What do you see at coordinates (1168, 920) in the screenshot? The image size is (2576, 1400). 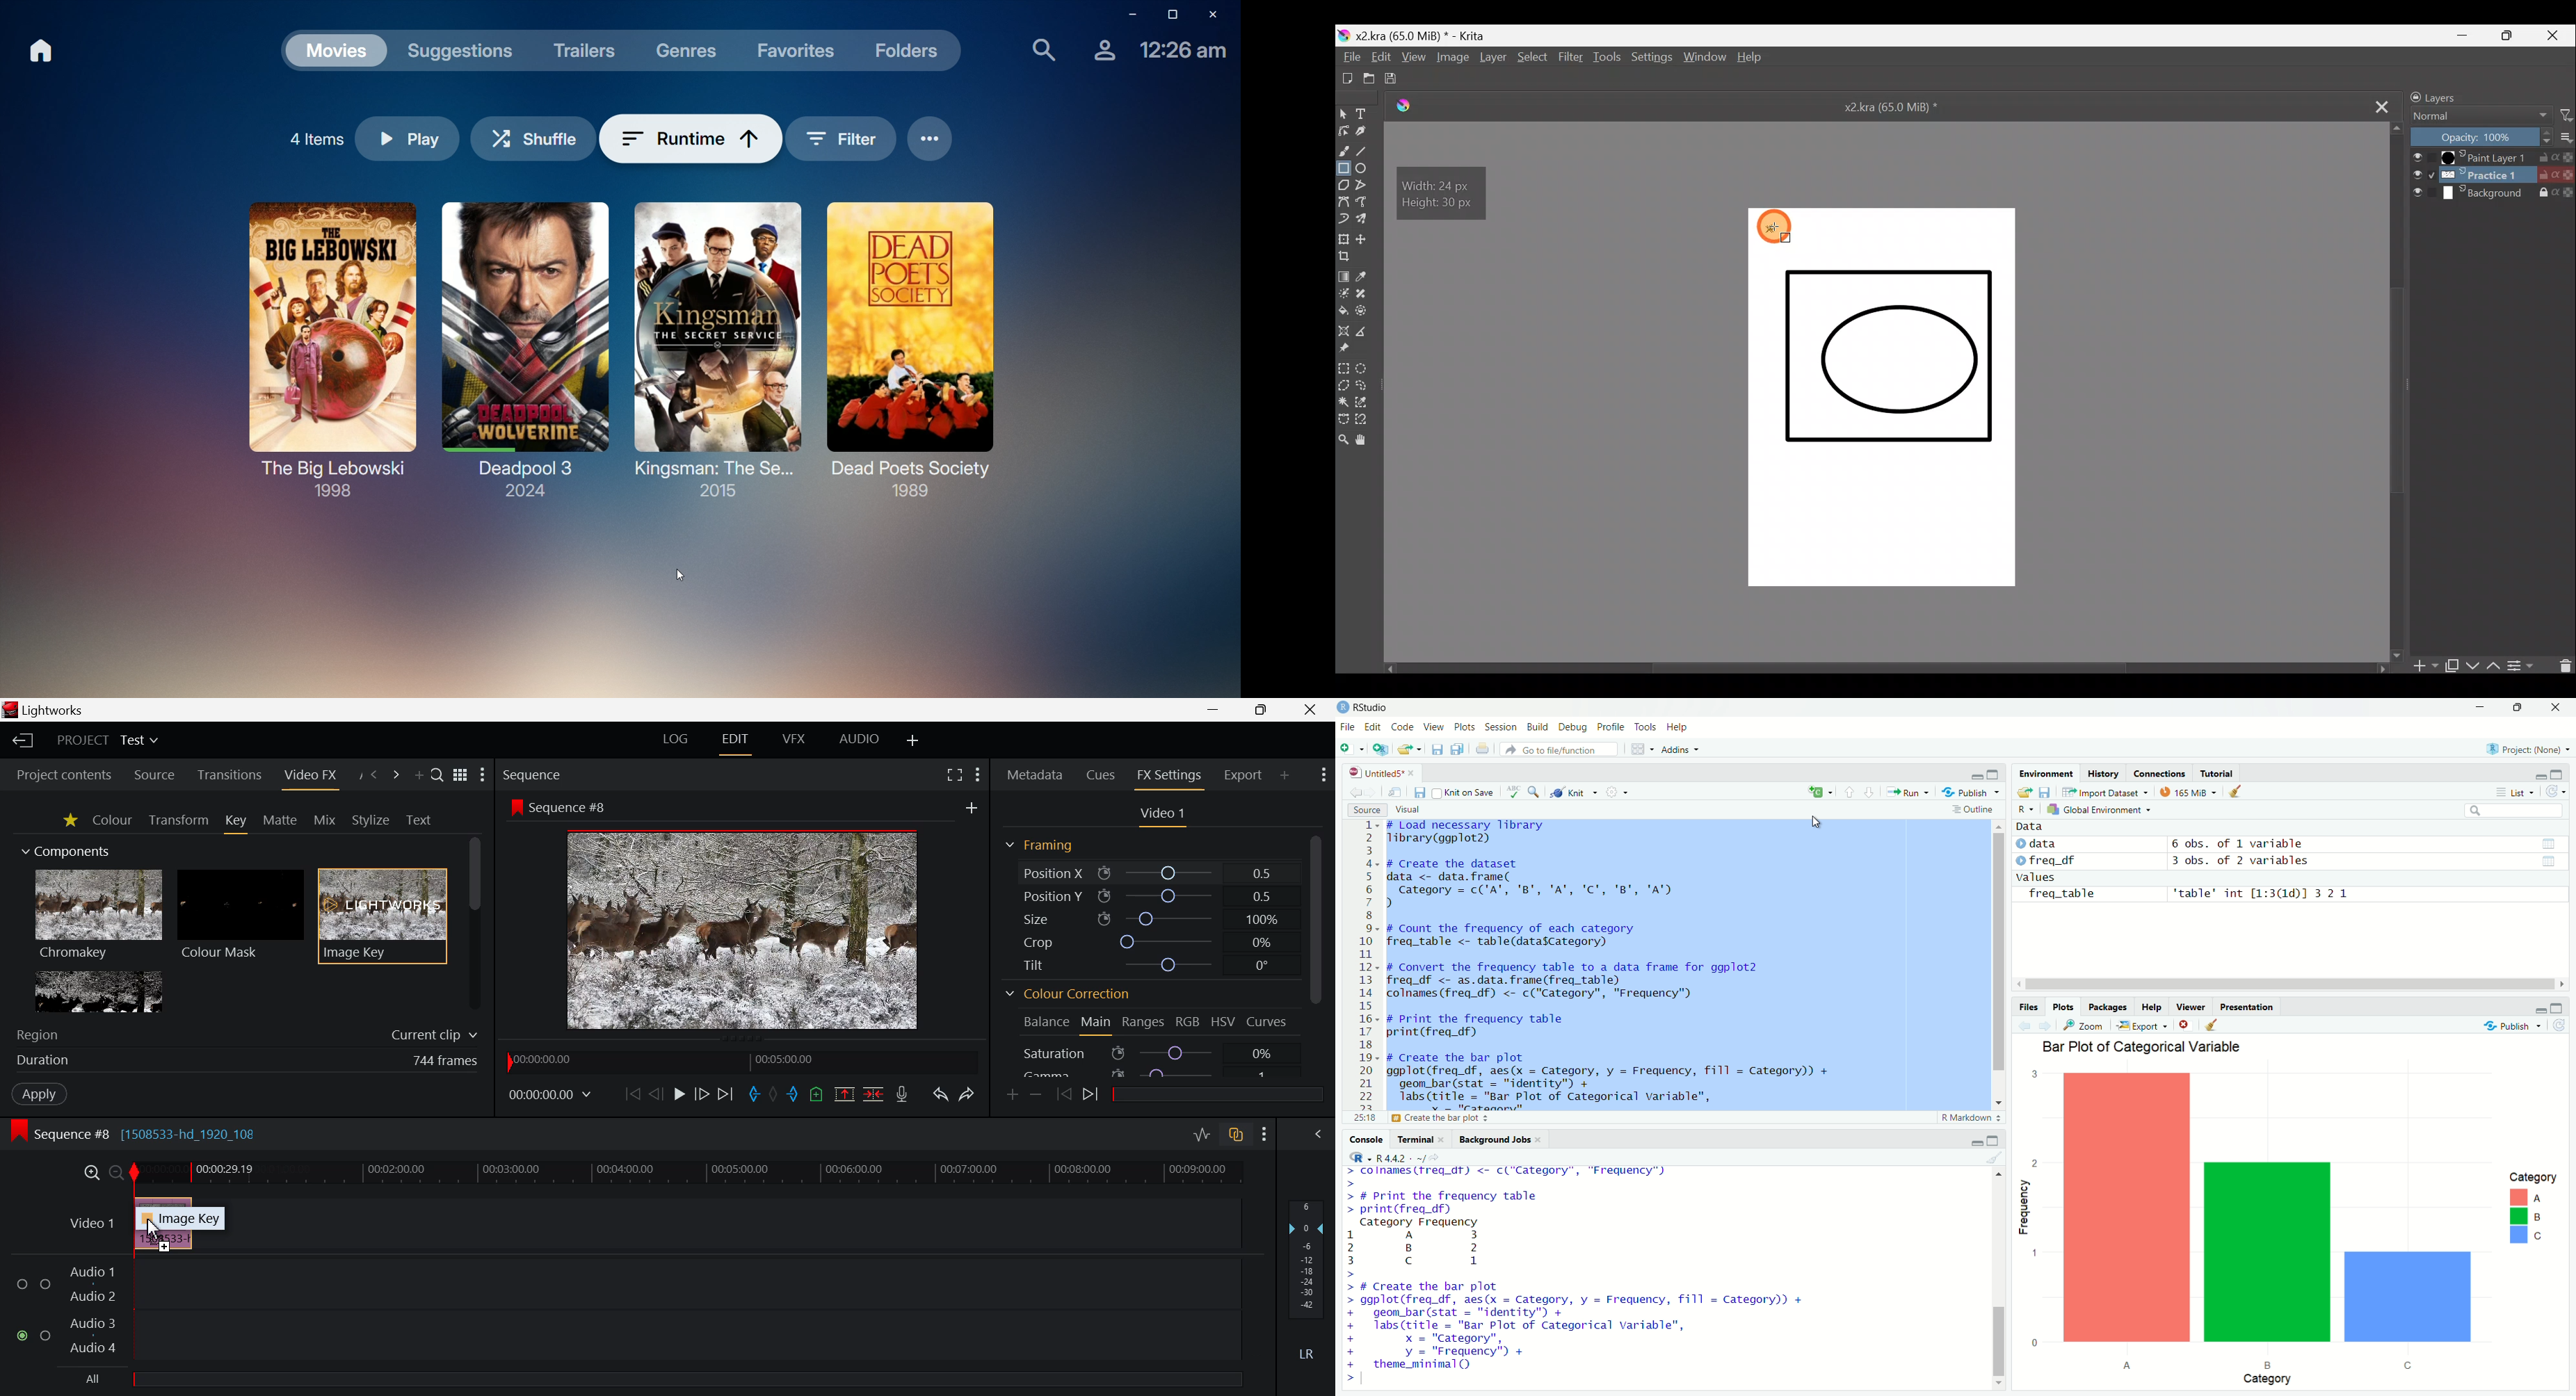 I see `size` at bounding box center [1168, 920].